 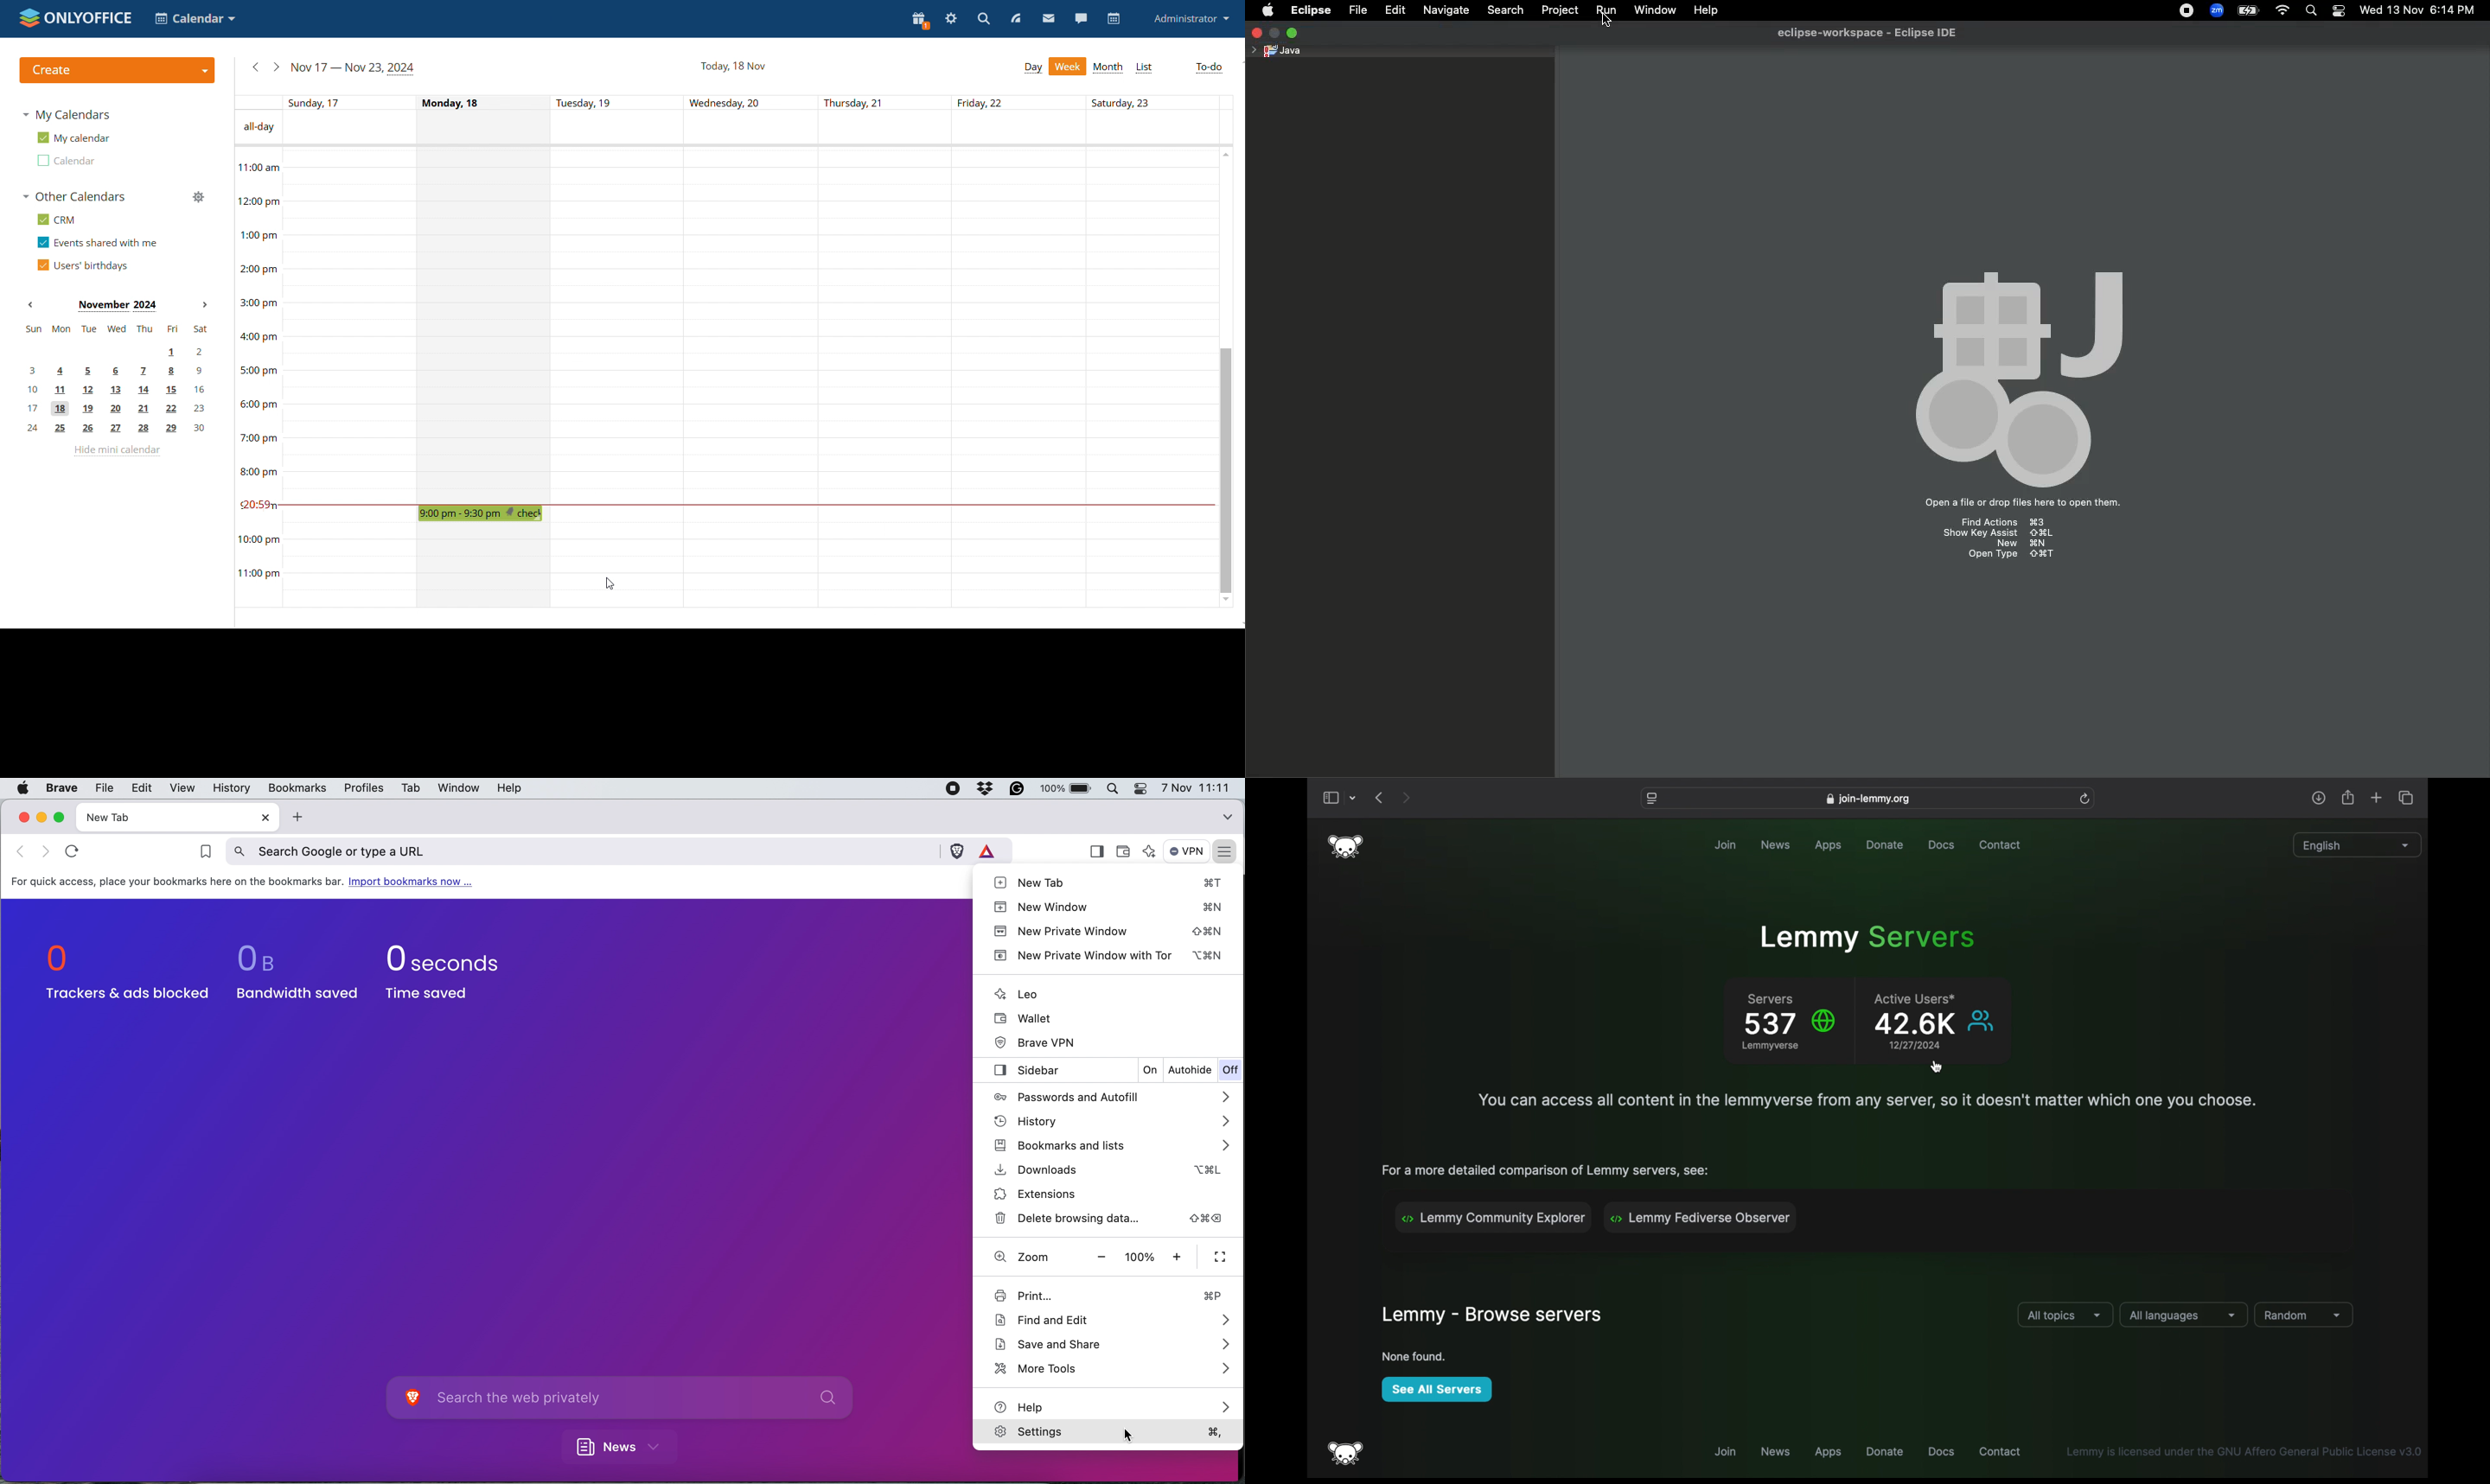 I want to click on mini calendar, so click(x=116, y=379).